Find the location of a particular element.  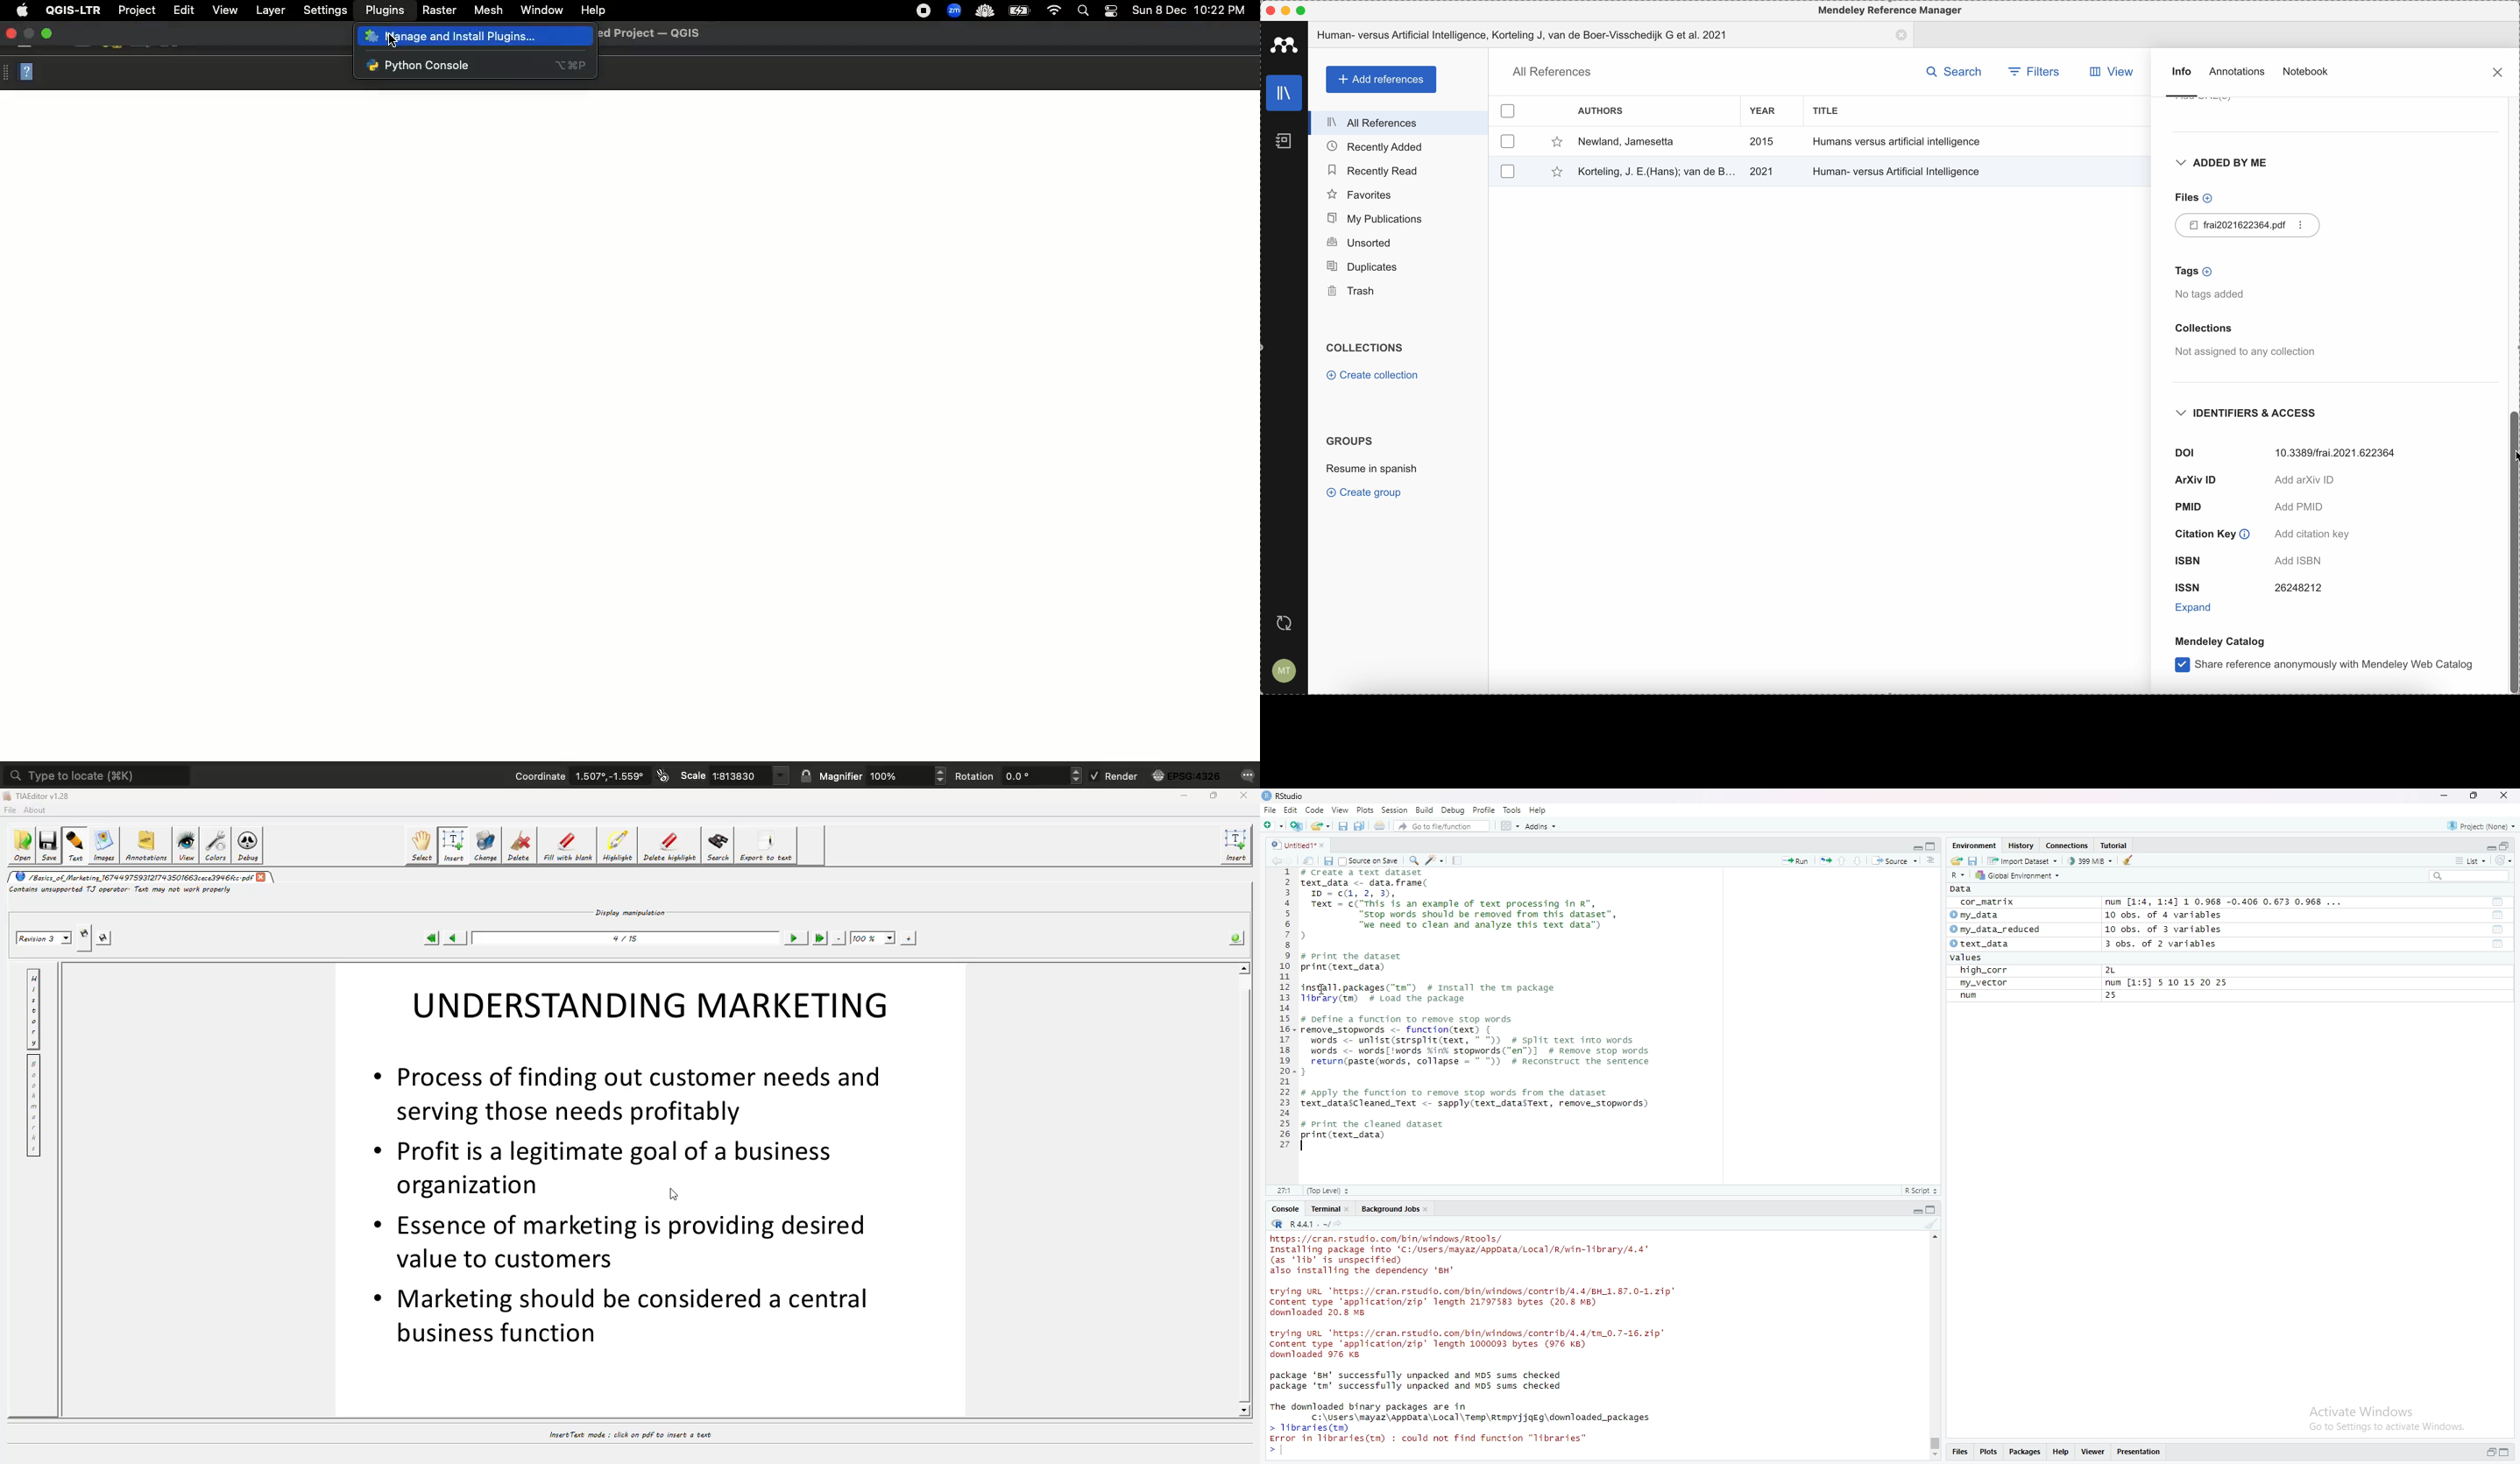

expand is located at coordinates (2489, 846).